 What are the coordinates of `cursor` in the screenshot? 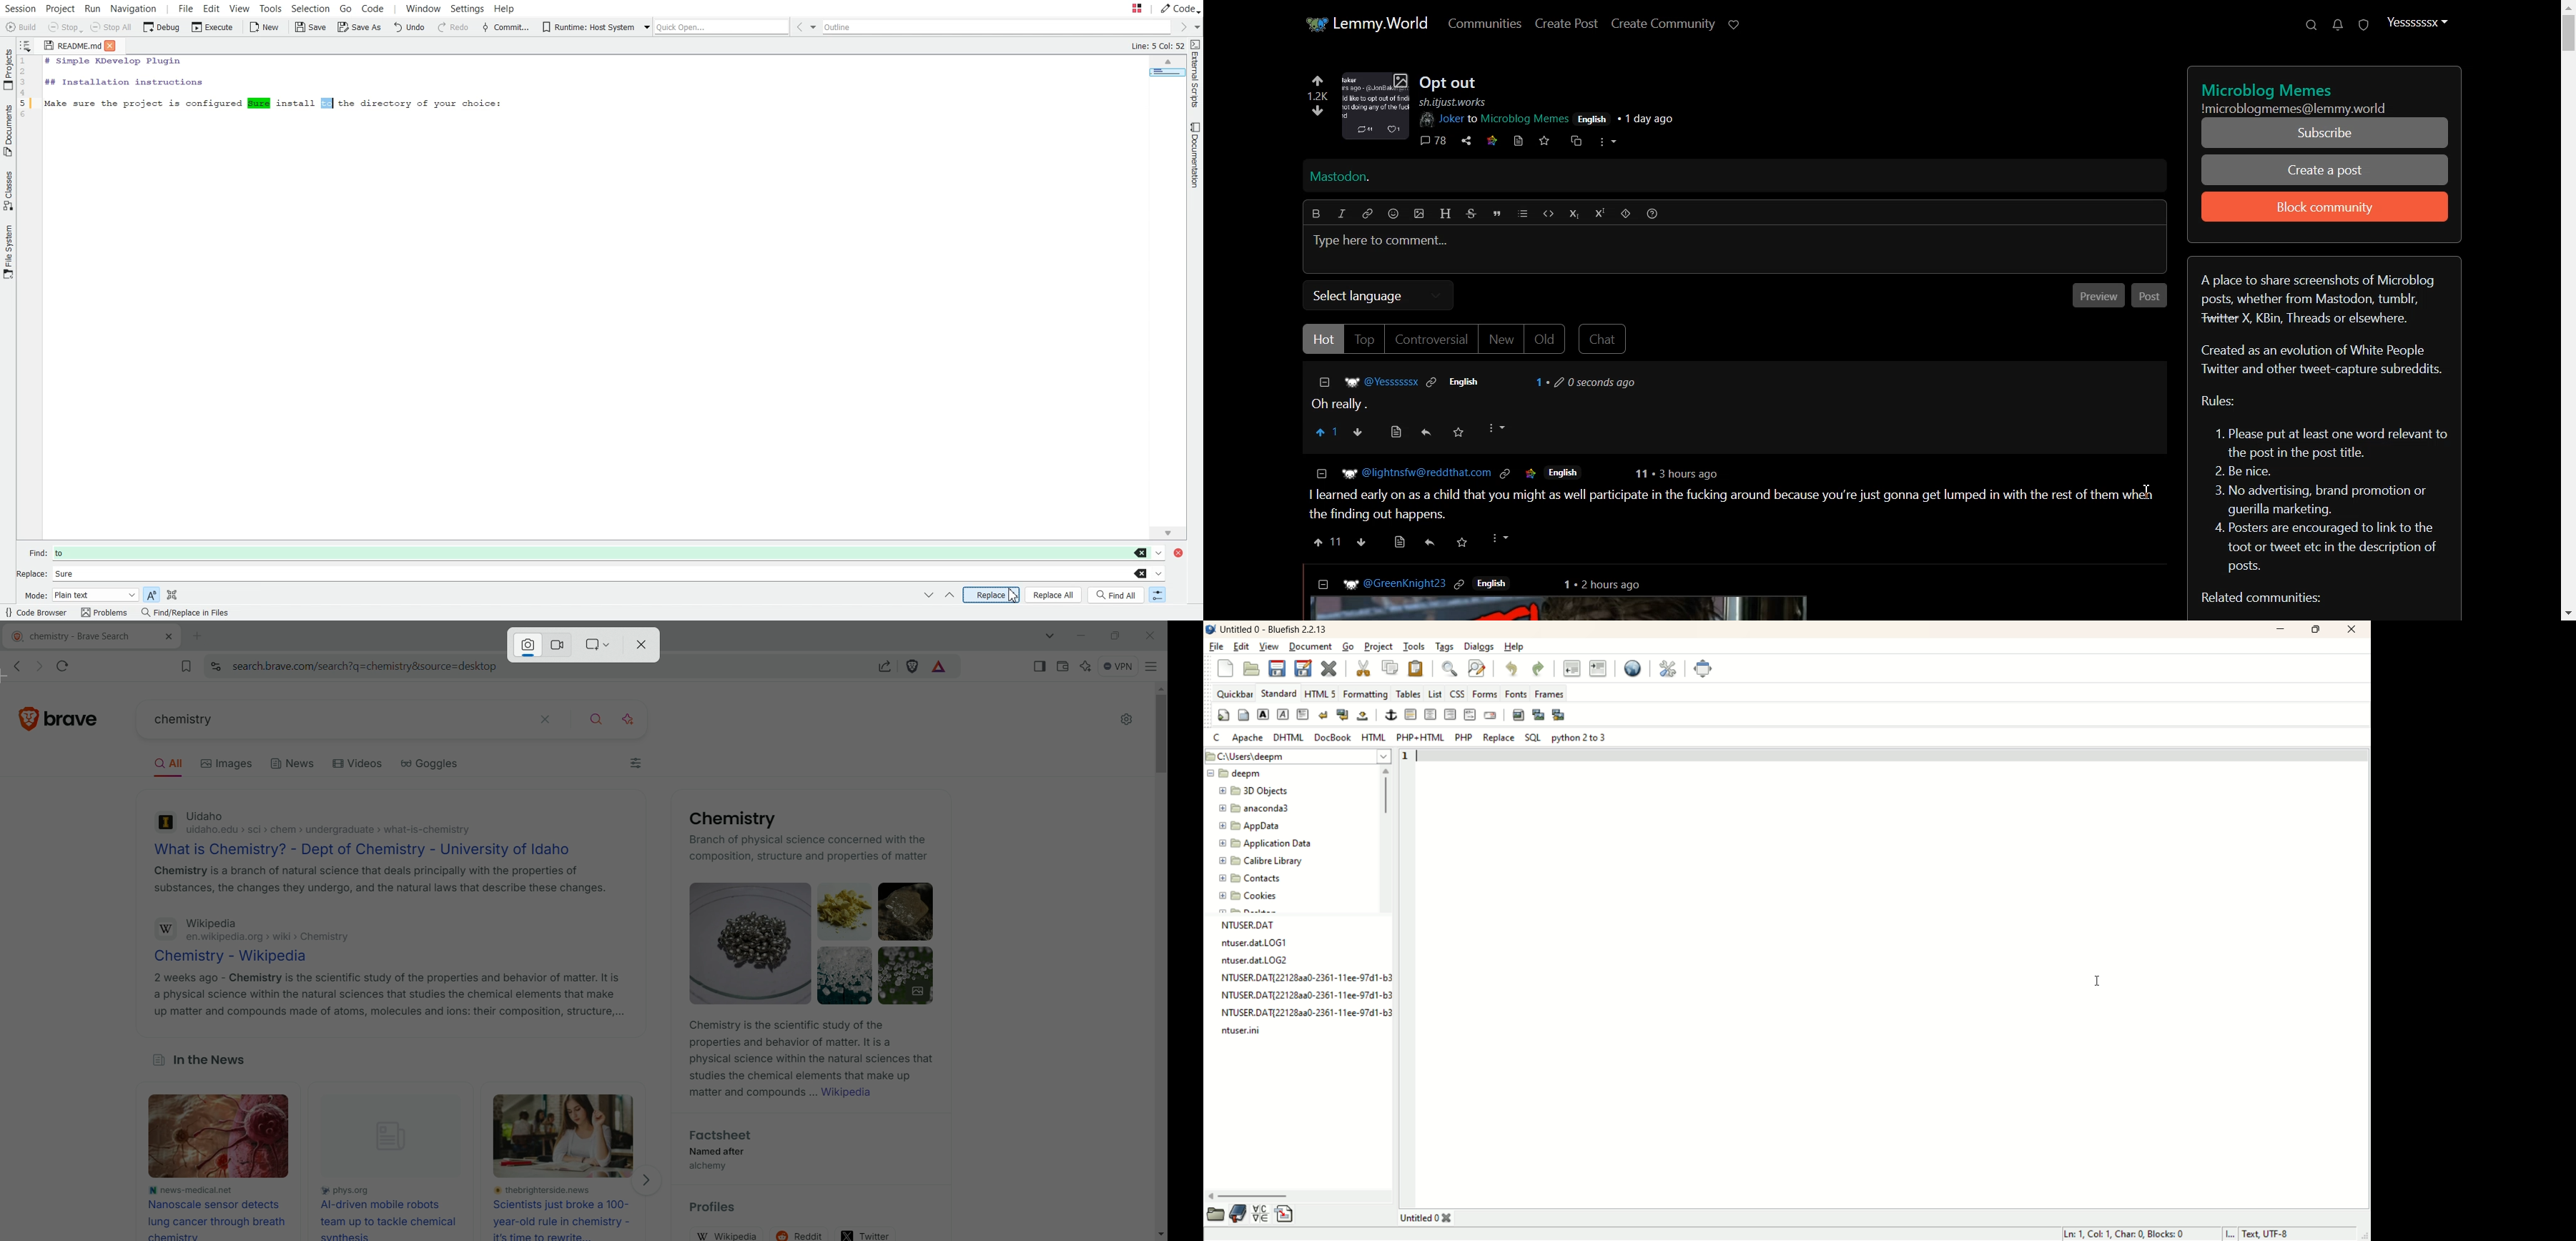 It's located at (2098, 981).